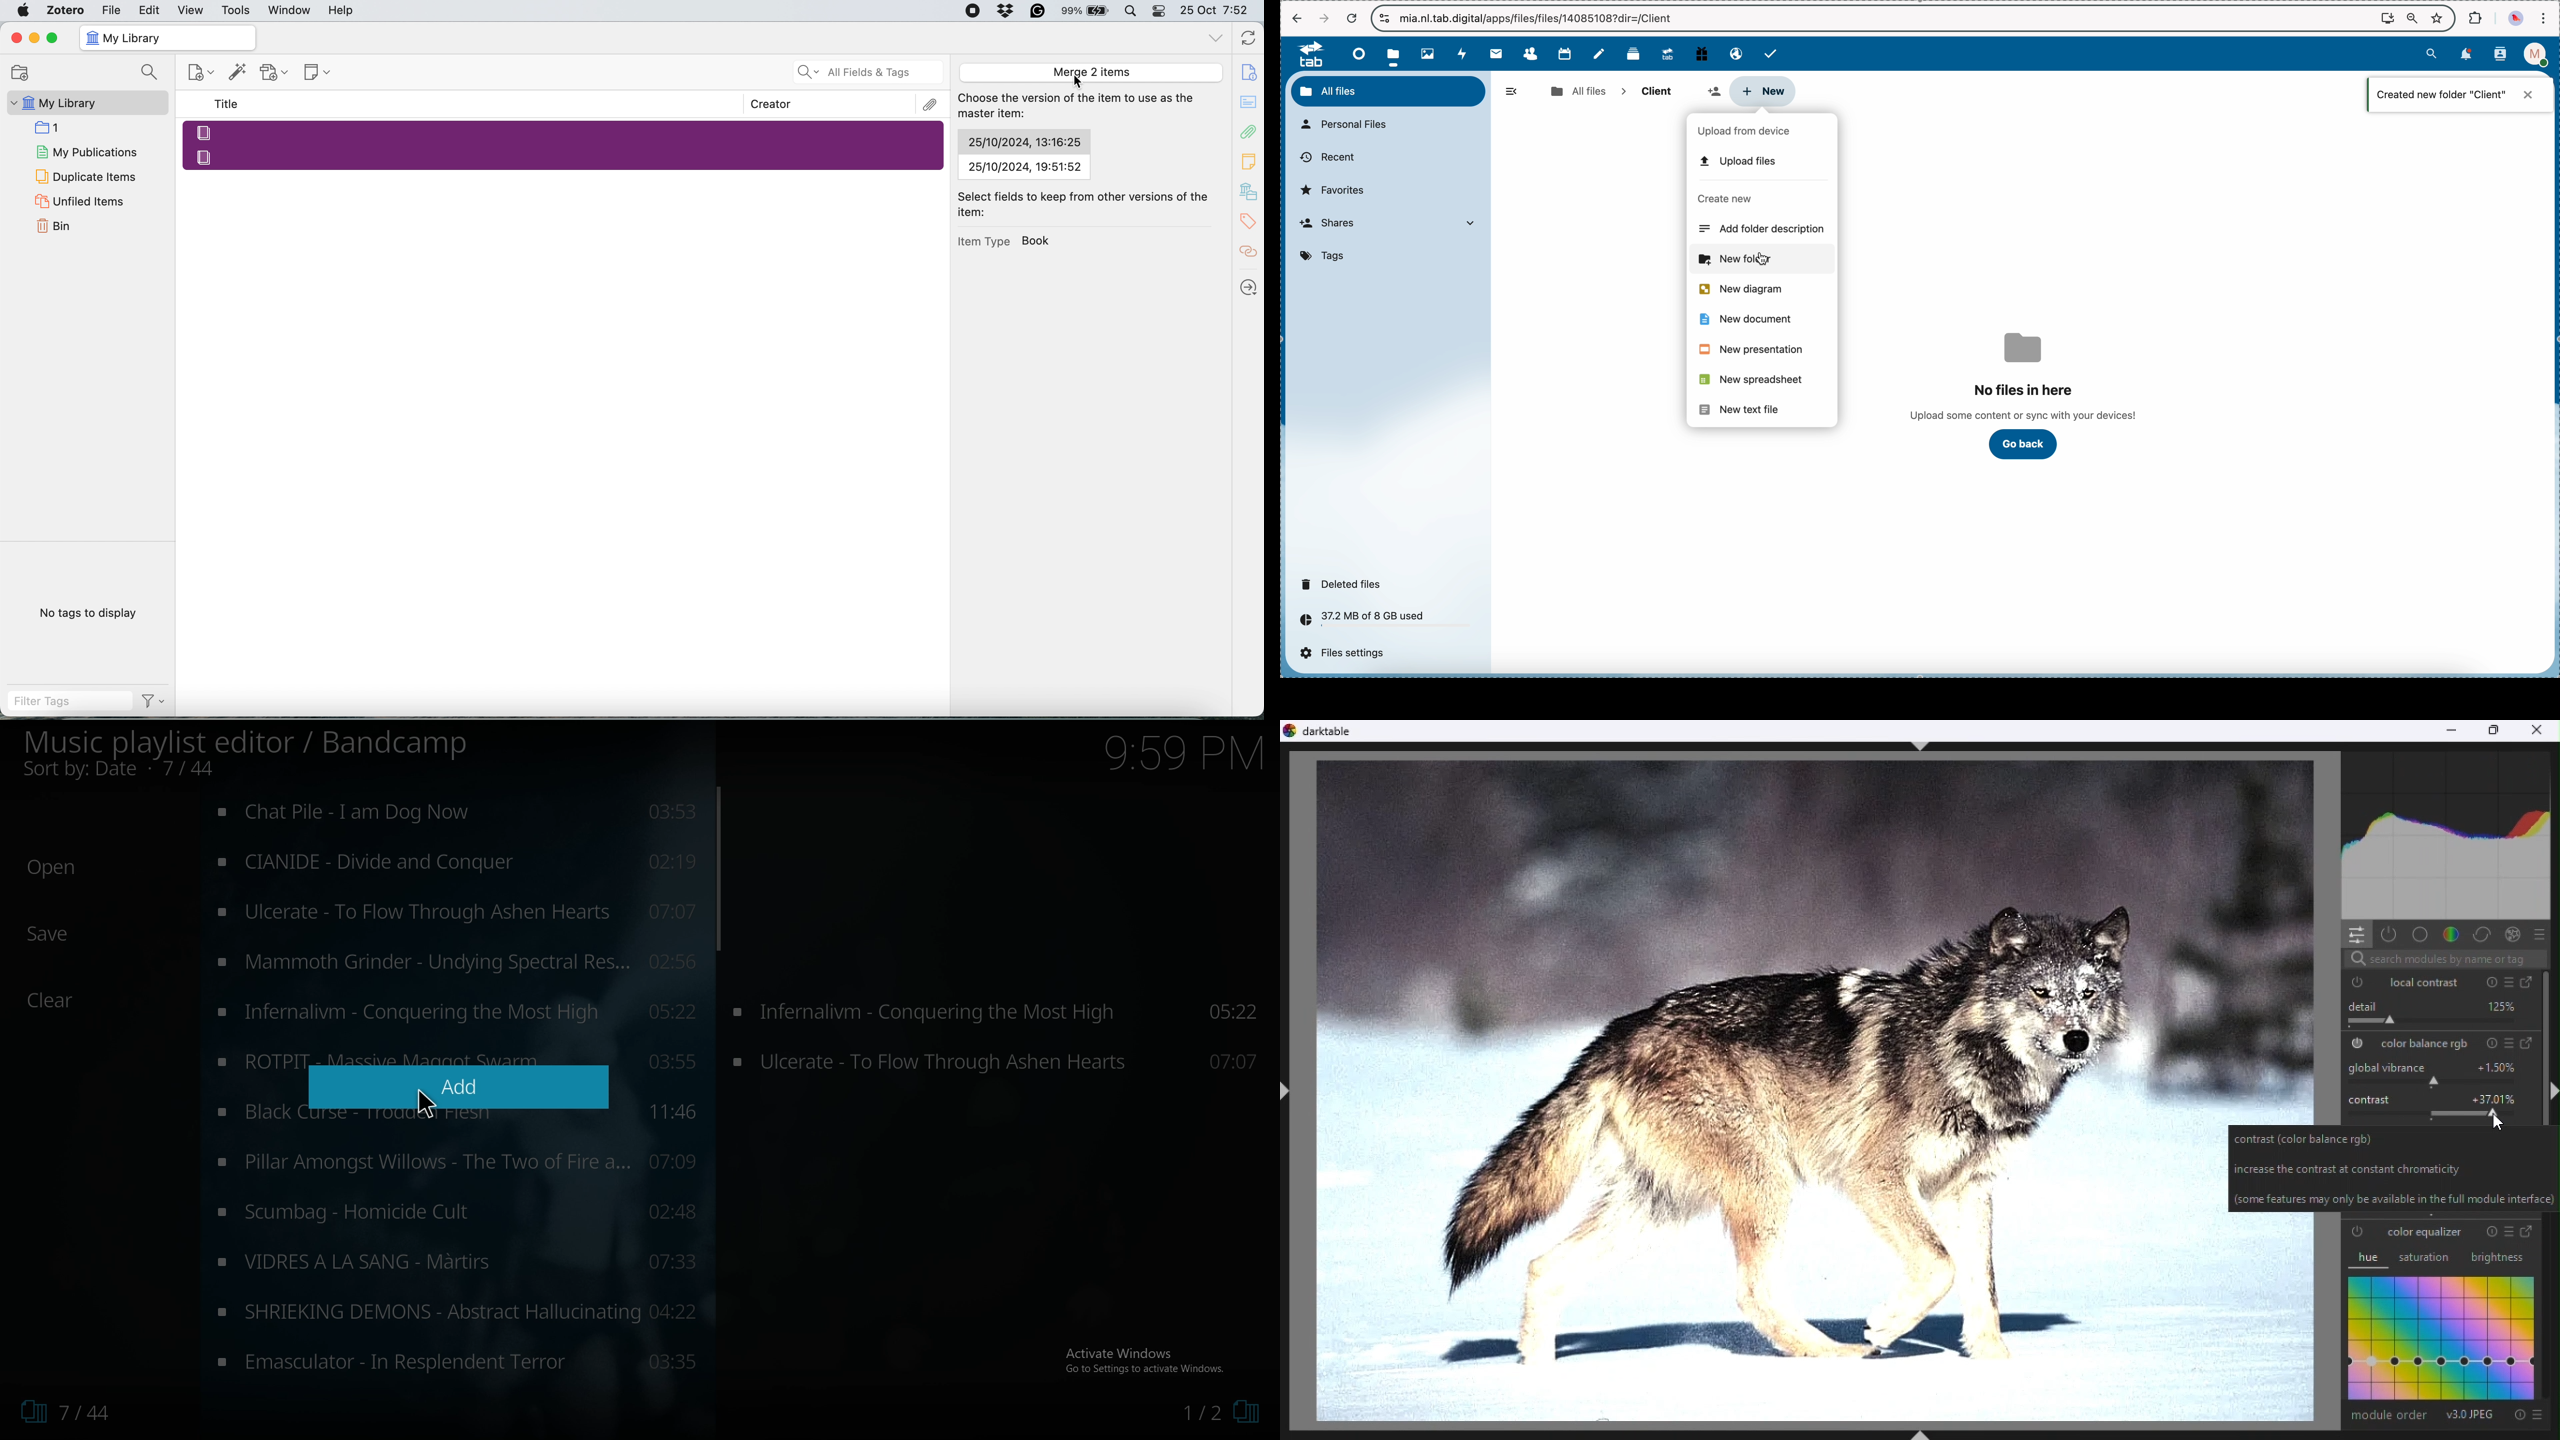  What do you see at coordinates (1655, 92) in the screenshot?
I see `client` at bounding box center [1655, 92].